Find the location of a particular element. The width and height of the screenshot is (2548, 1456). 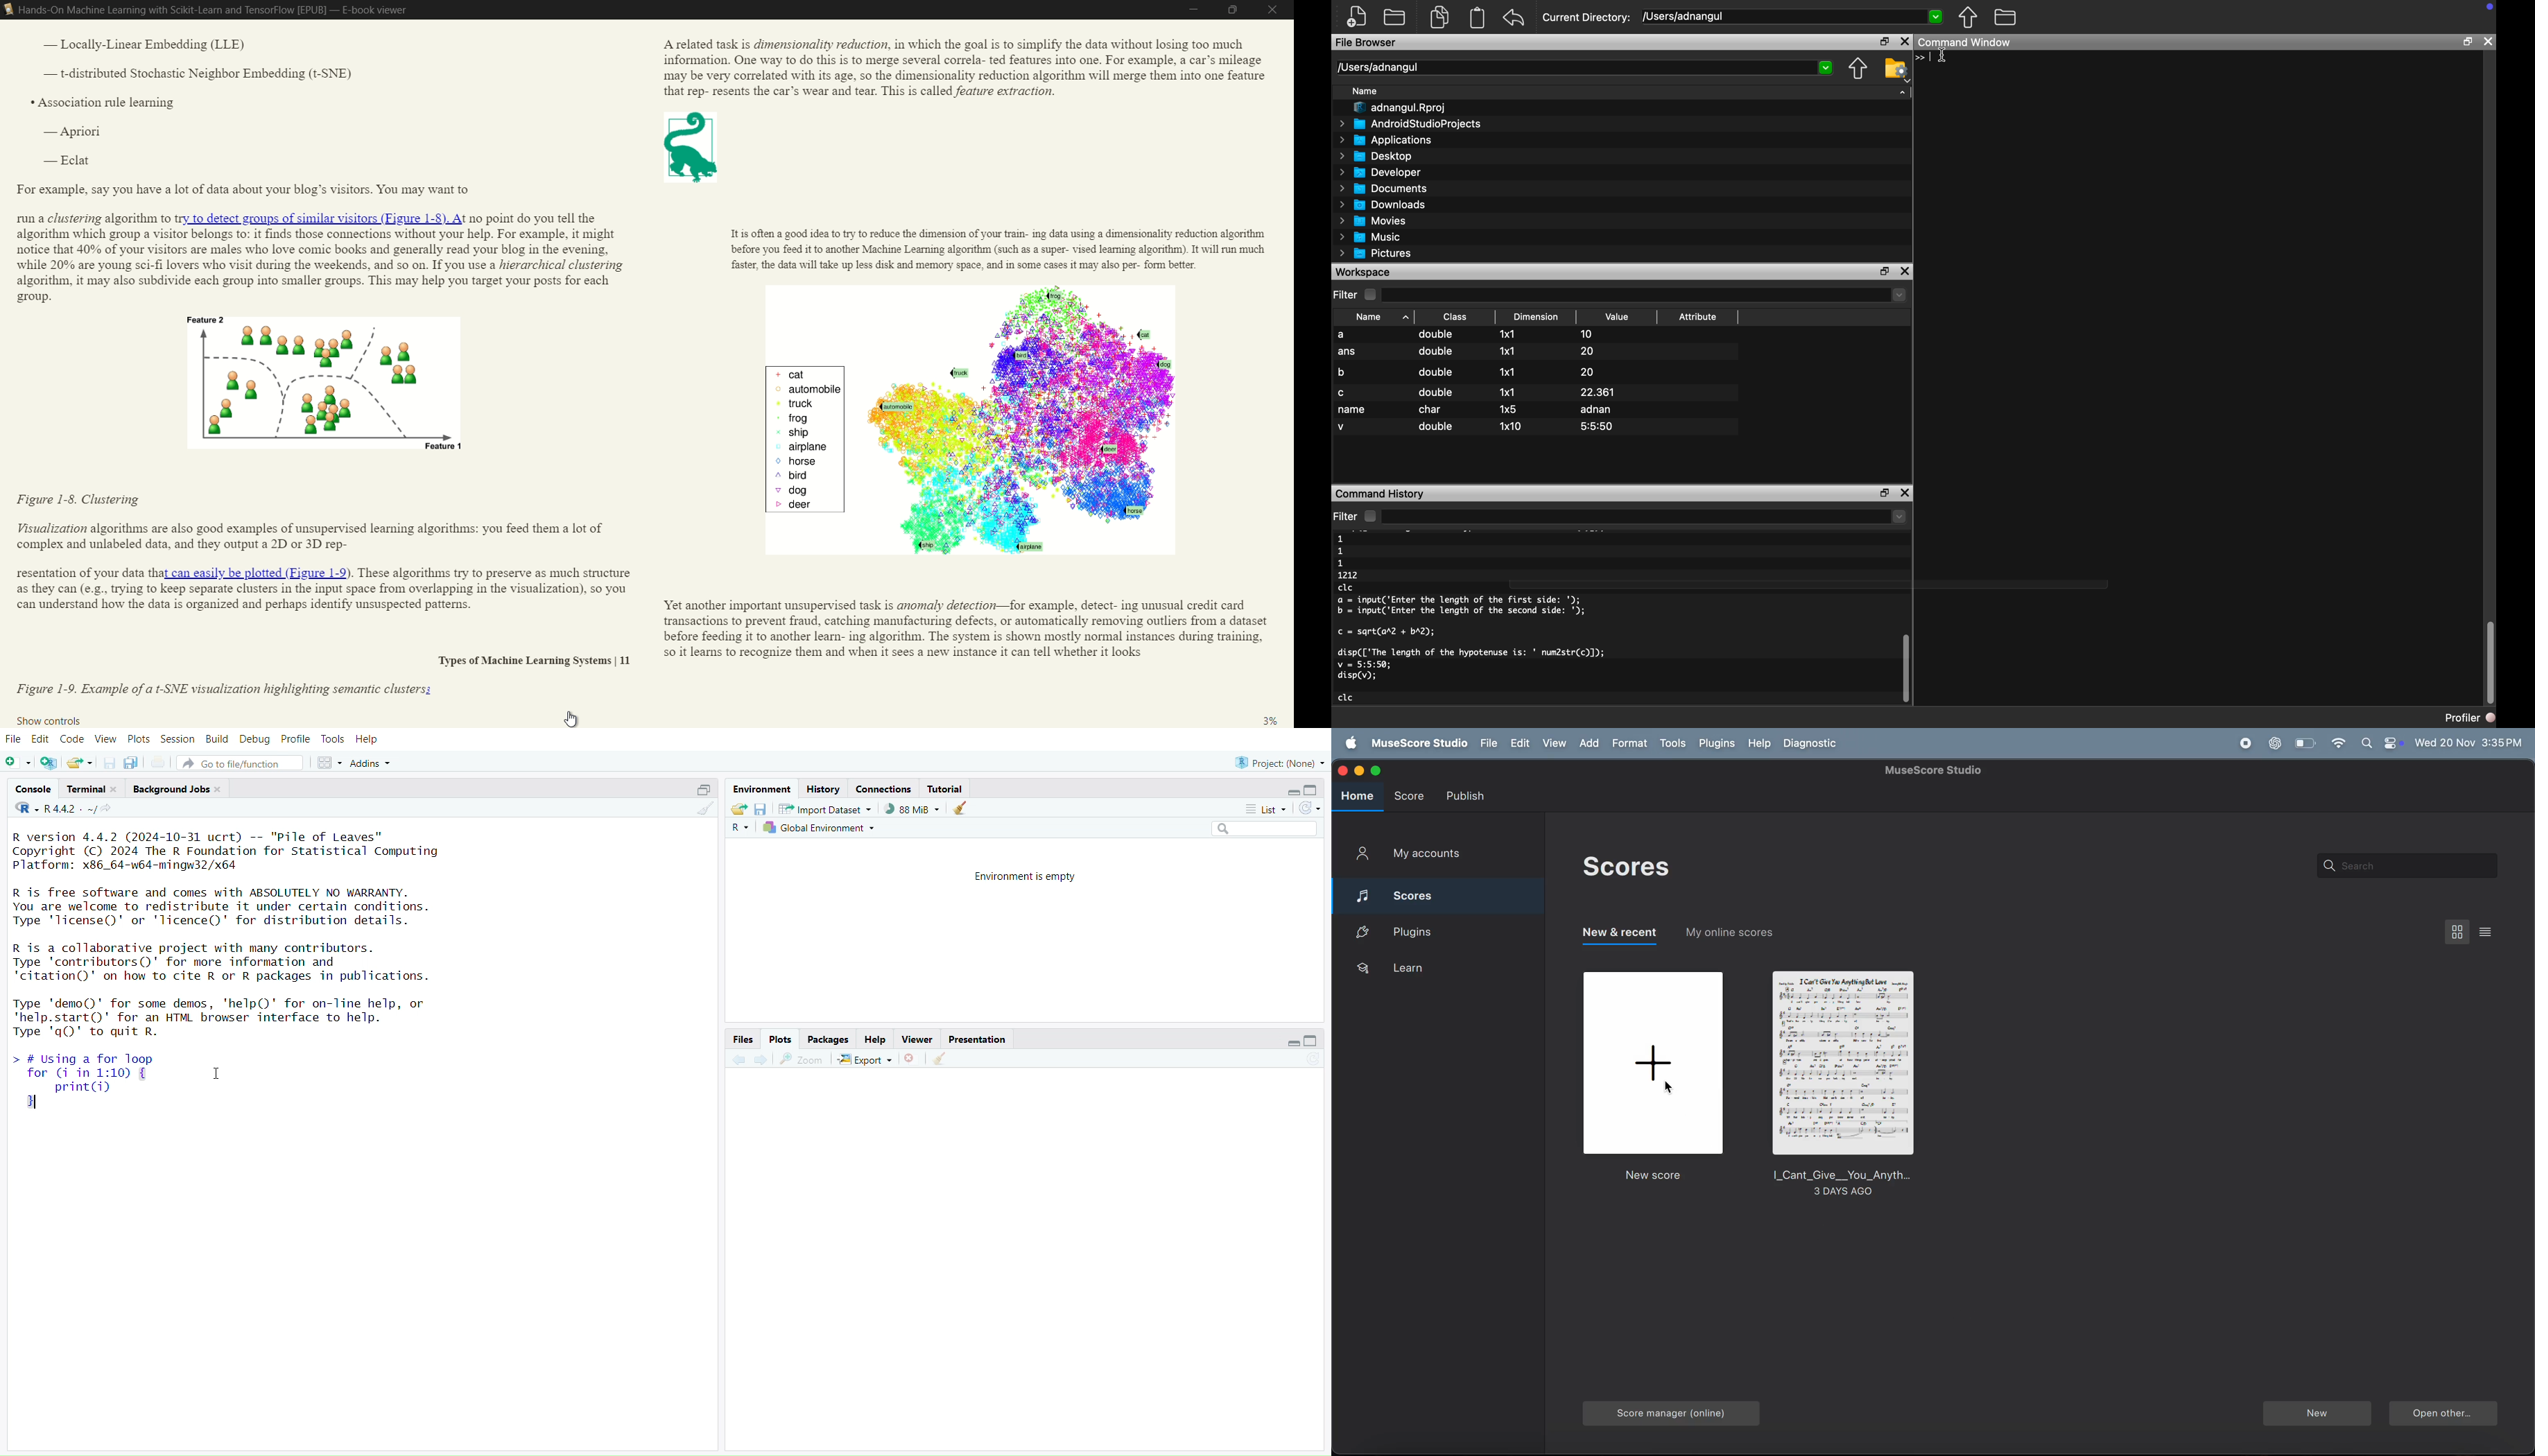

score is located at coordinates (1435, 893).